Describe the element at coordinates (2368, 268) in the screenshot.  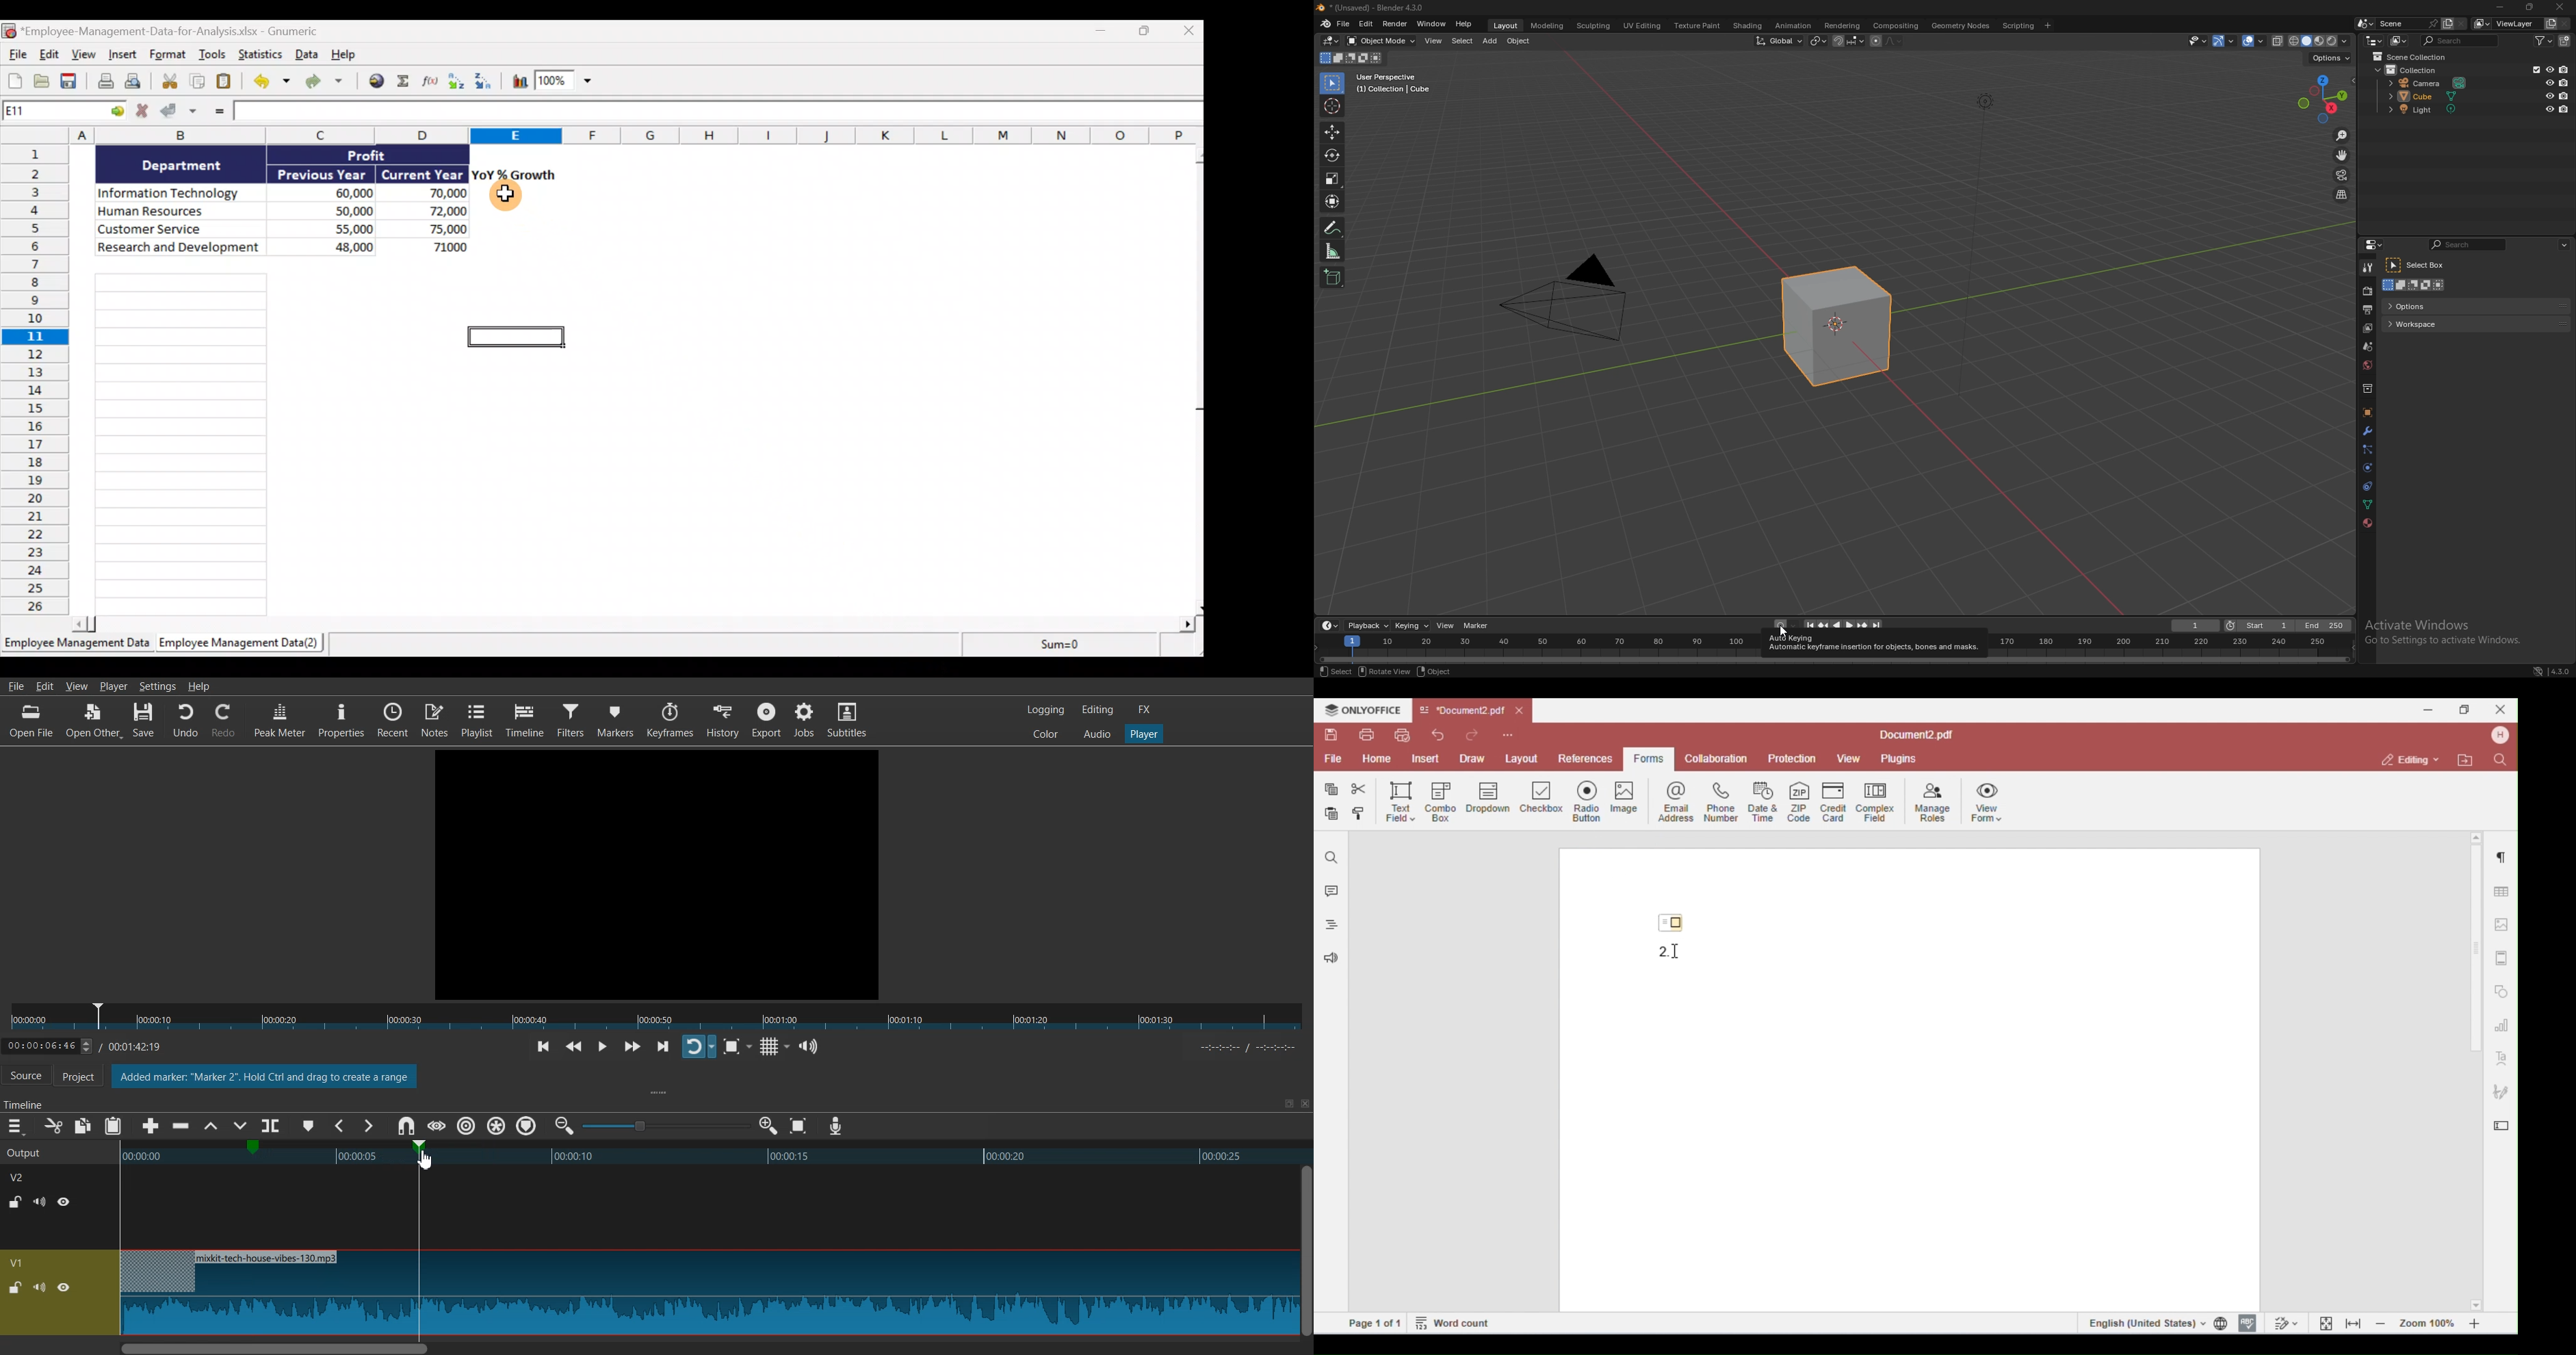
I see `tool` at that location.